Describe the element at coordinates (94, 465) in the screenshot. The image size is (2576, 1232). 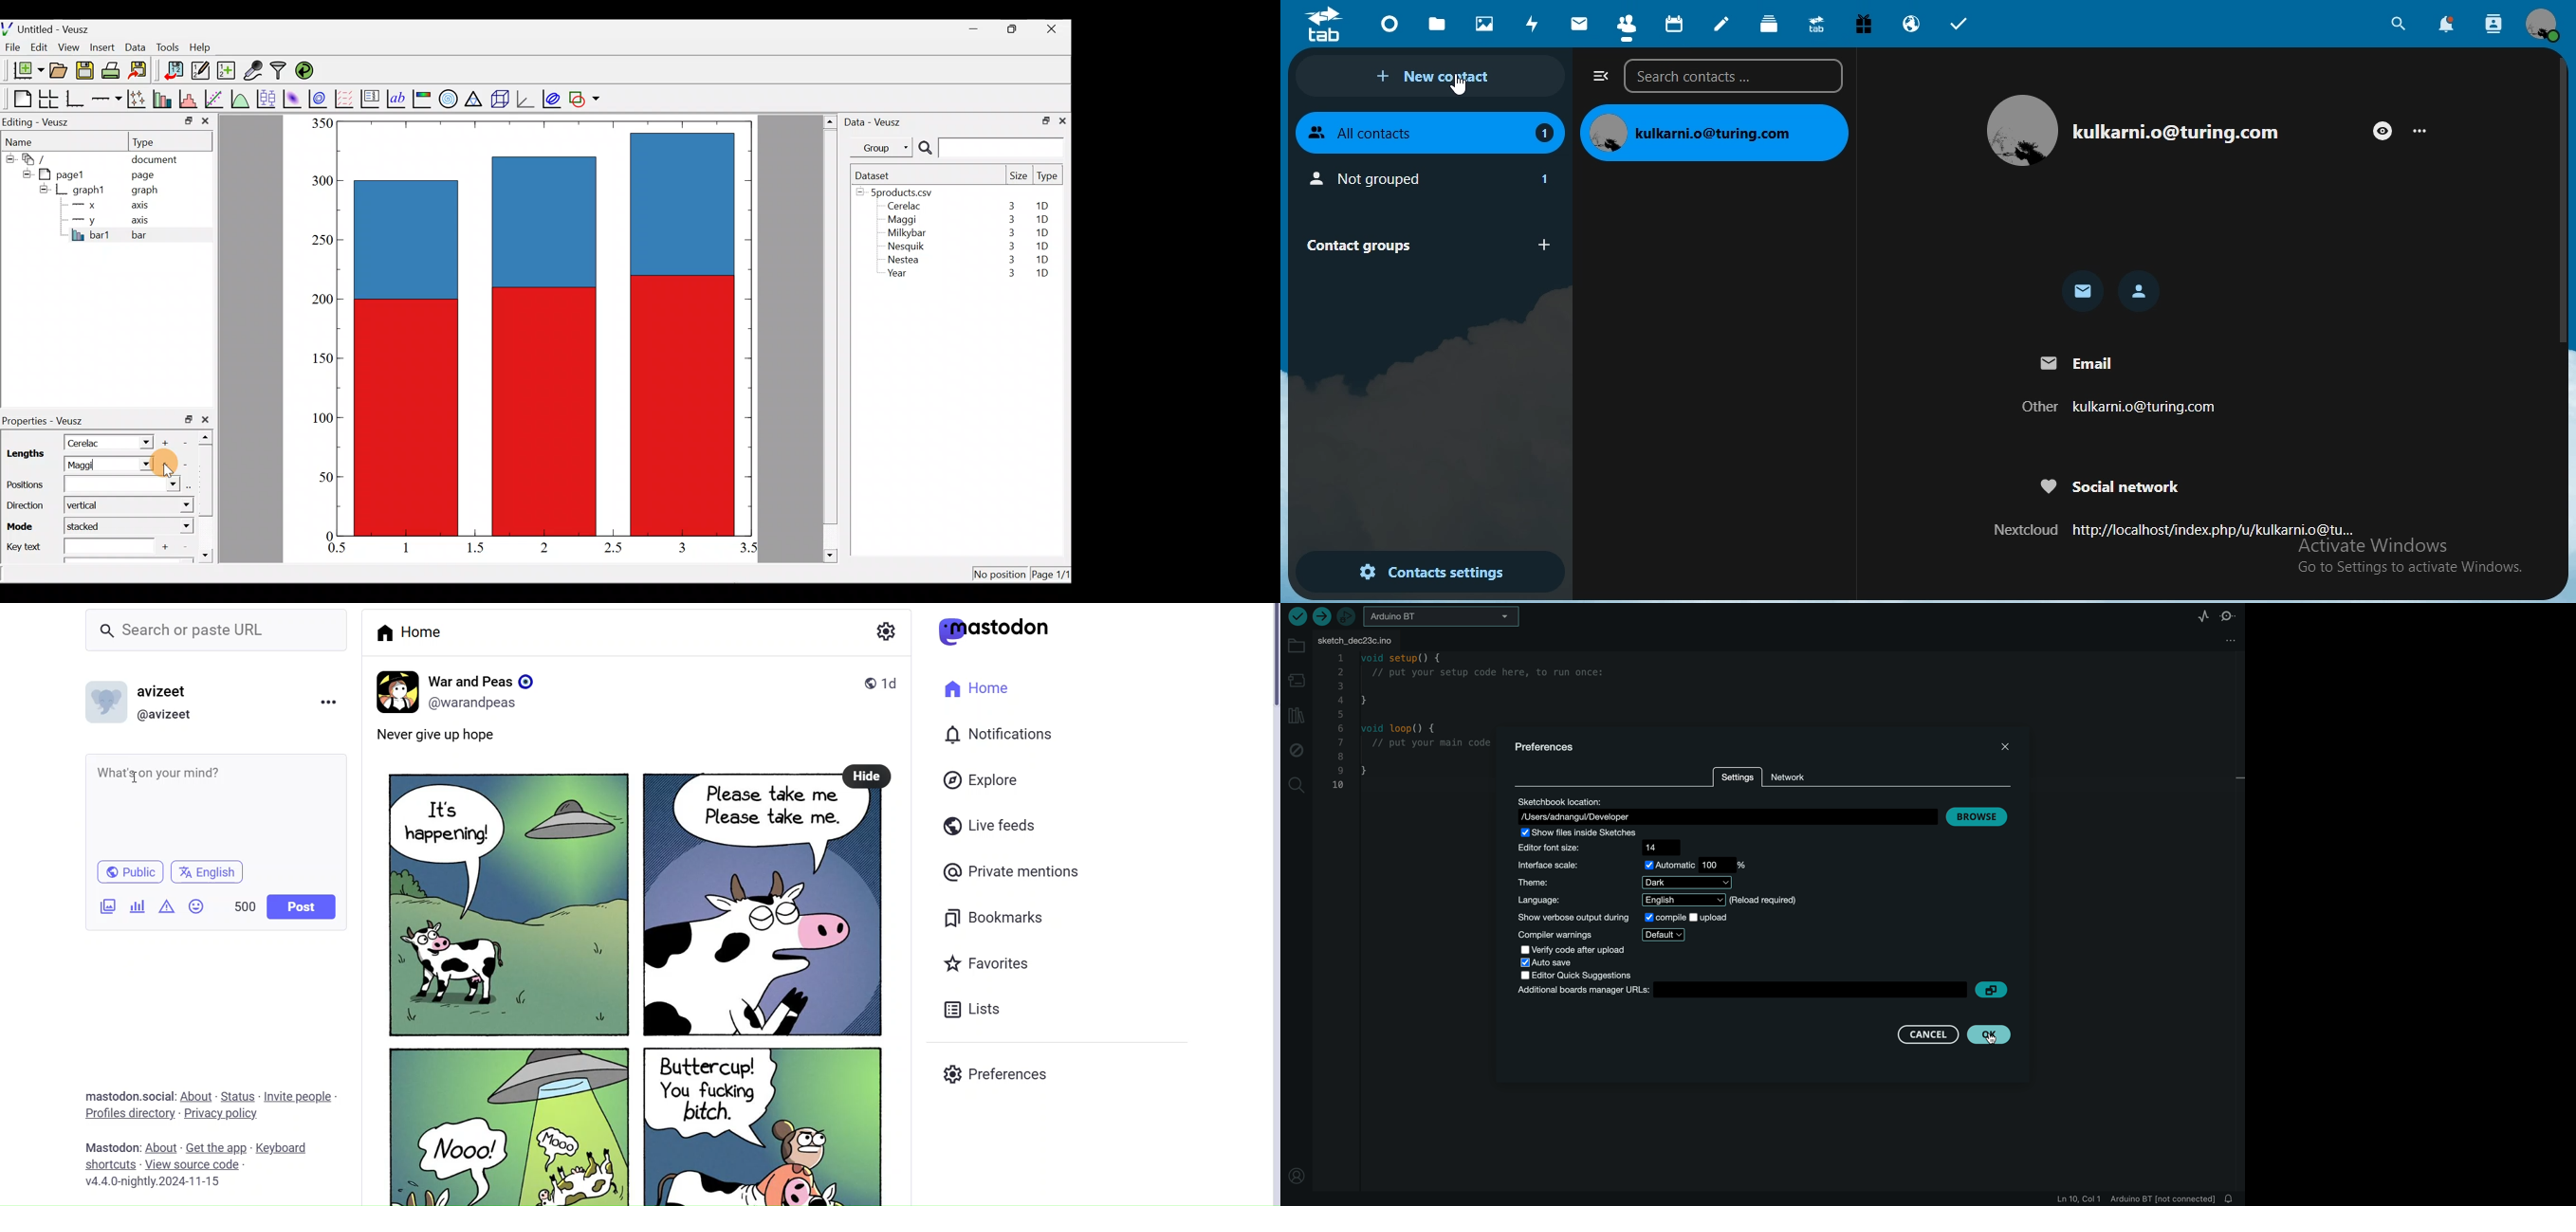
I see `Maggi` at that location.